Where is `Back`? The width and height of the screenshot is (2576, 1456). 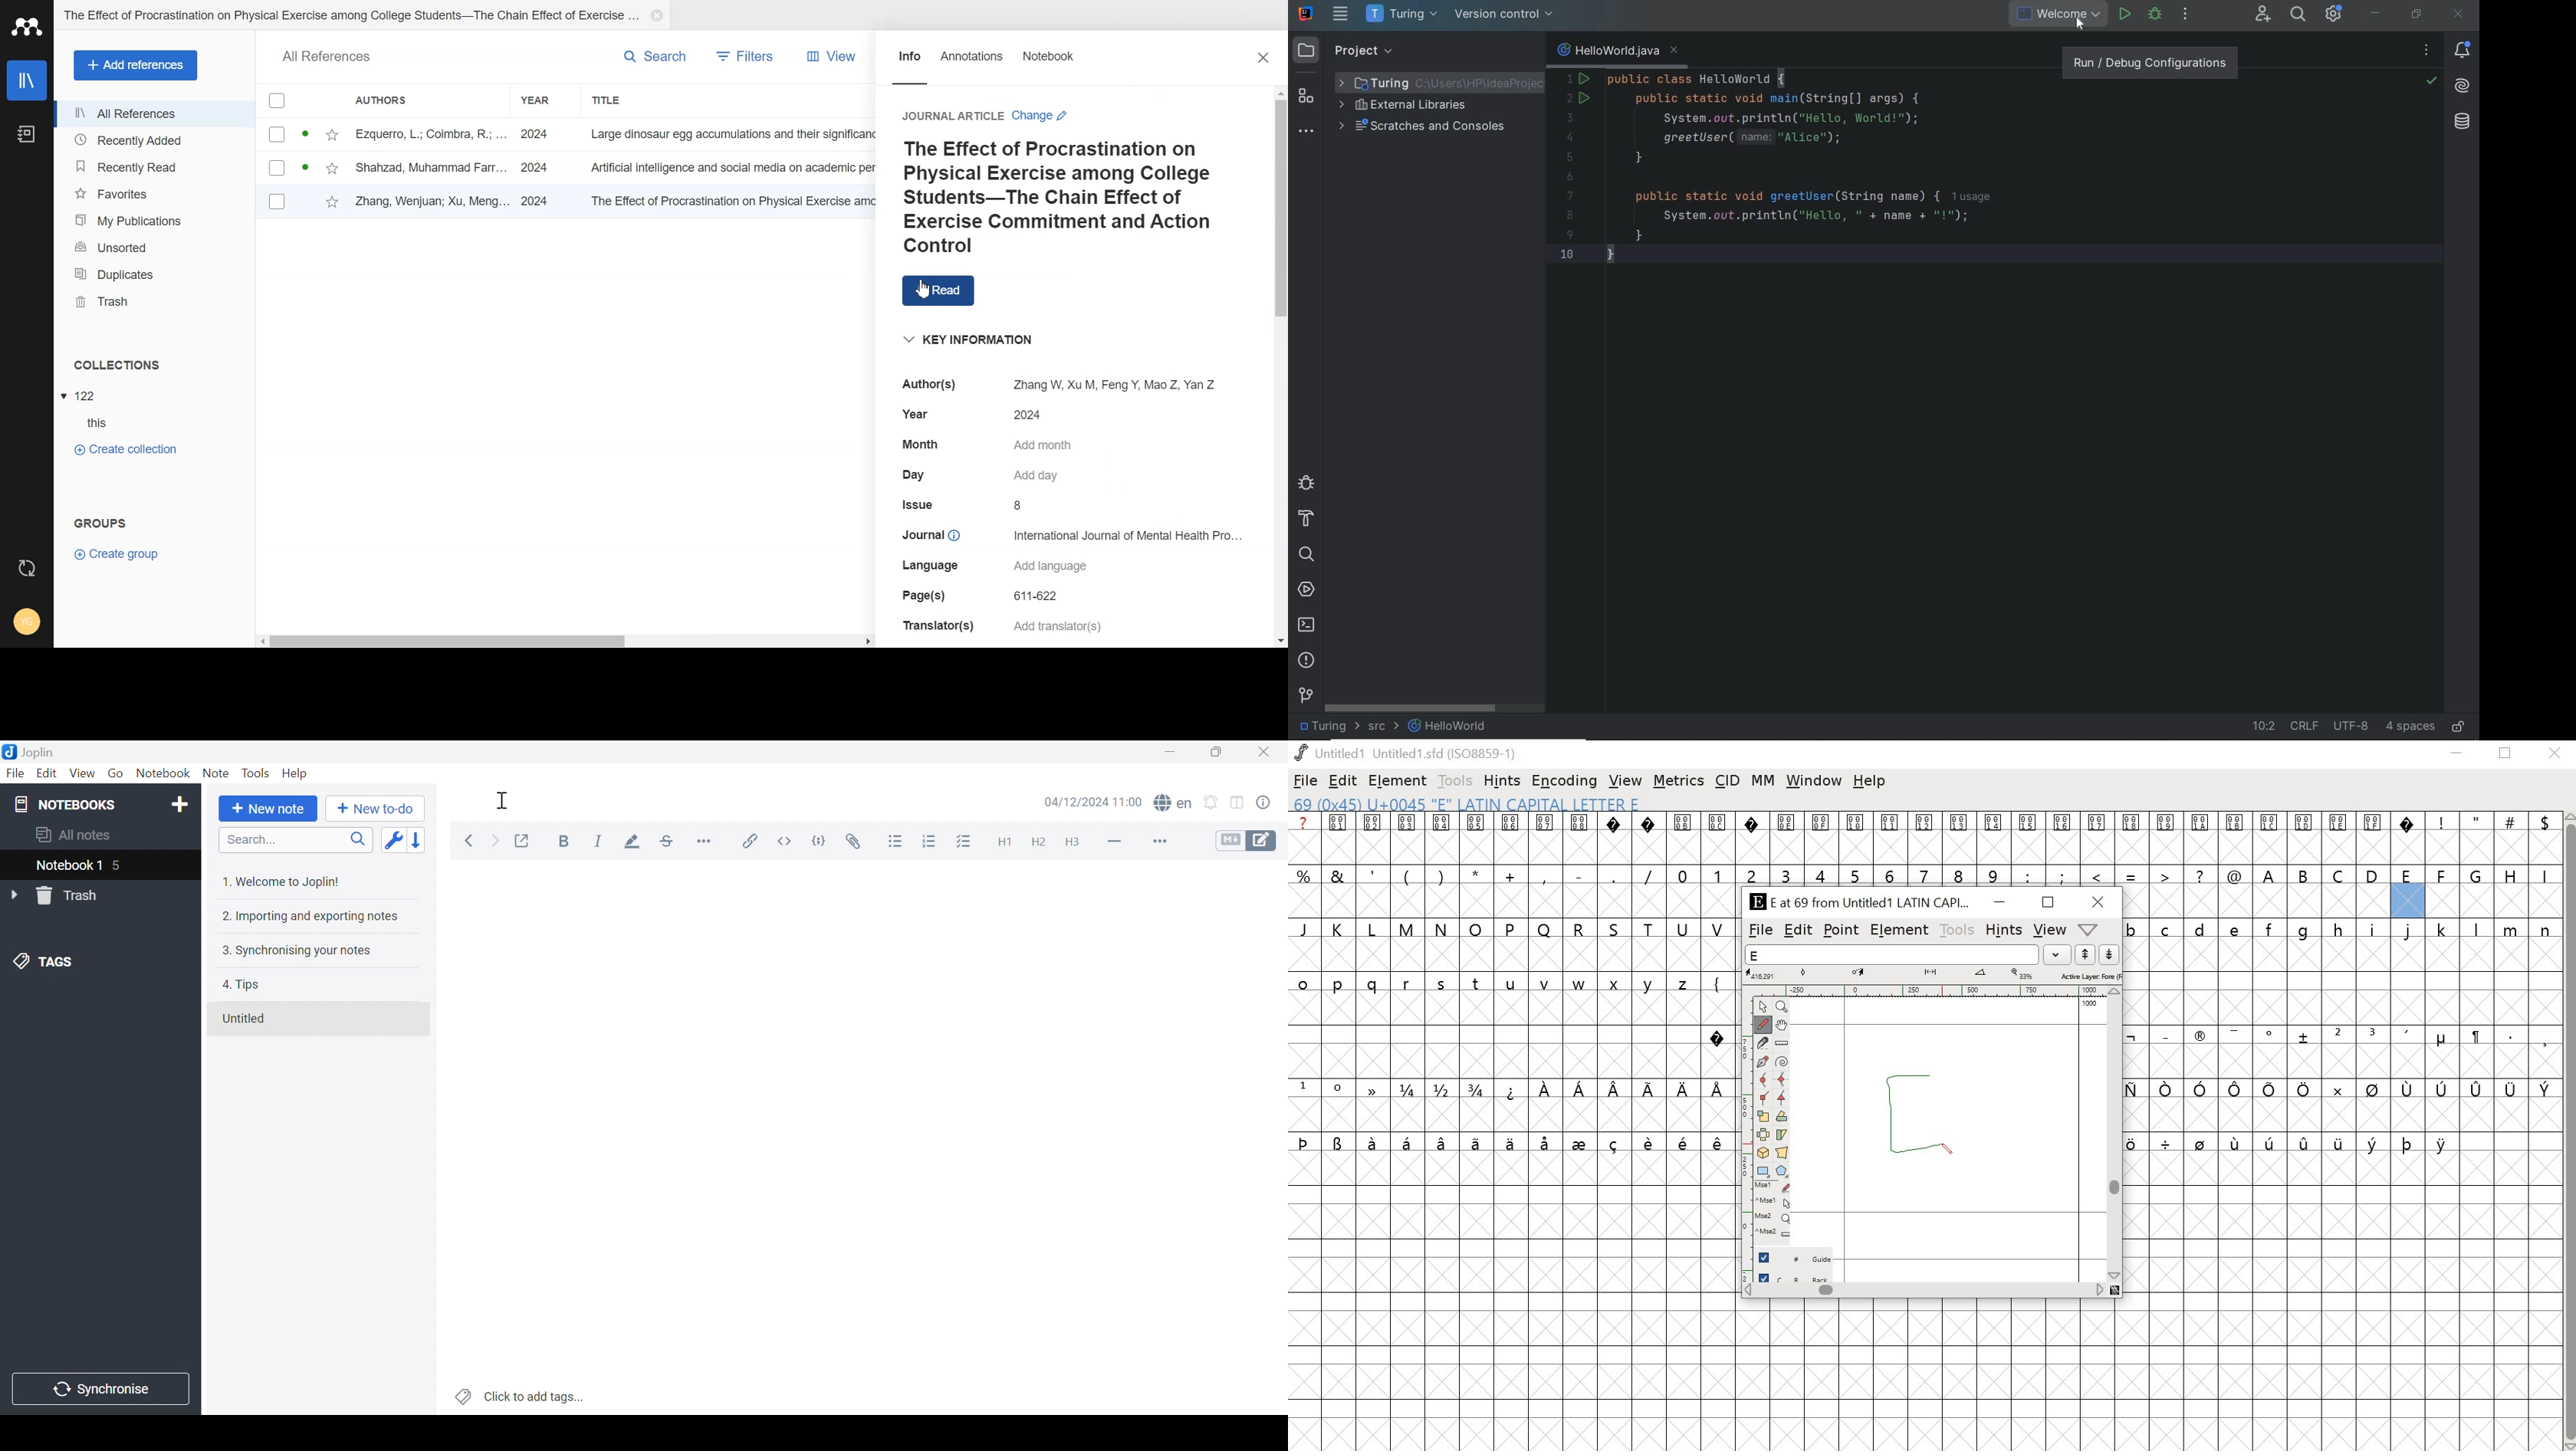
Back is located at coordinates (472, 840).